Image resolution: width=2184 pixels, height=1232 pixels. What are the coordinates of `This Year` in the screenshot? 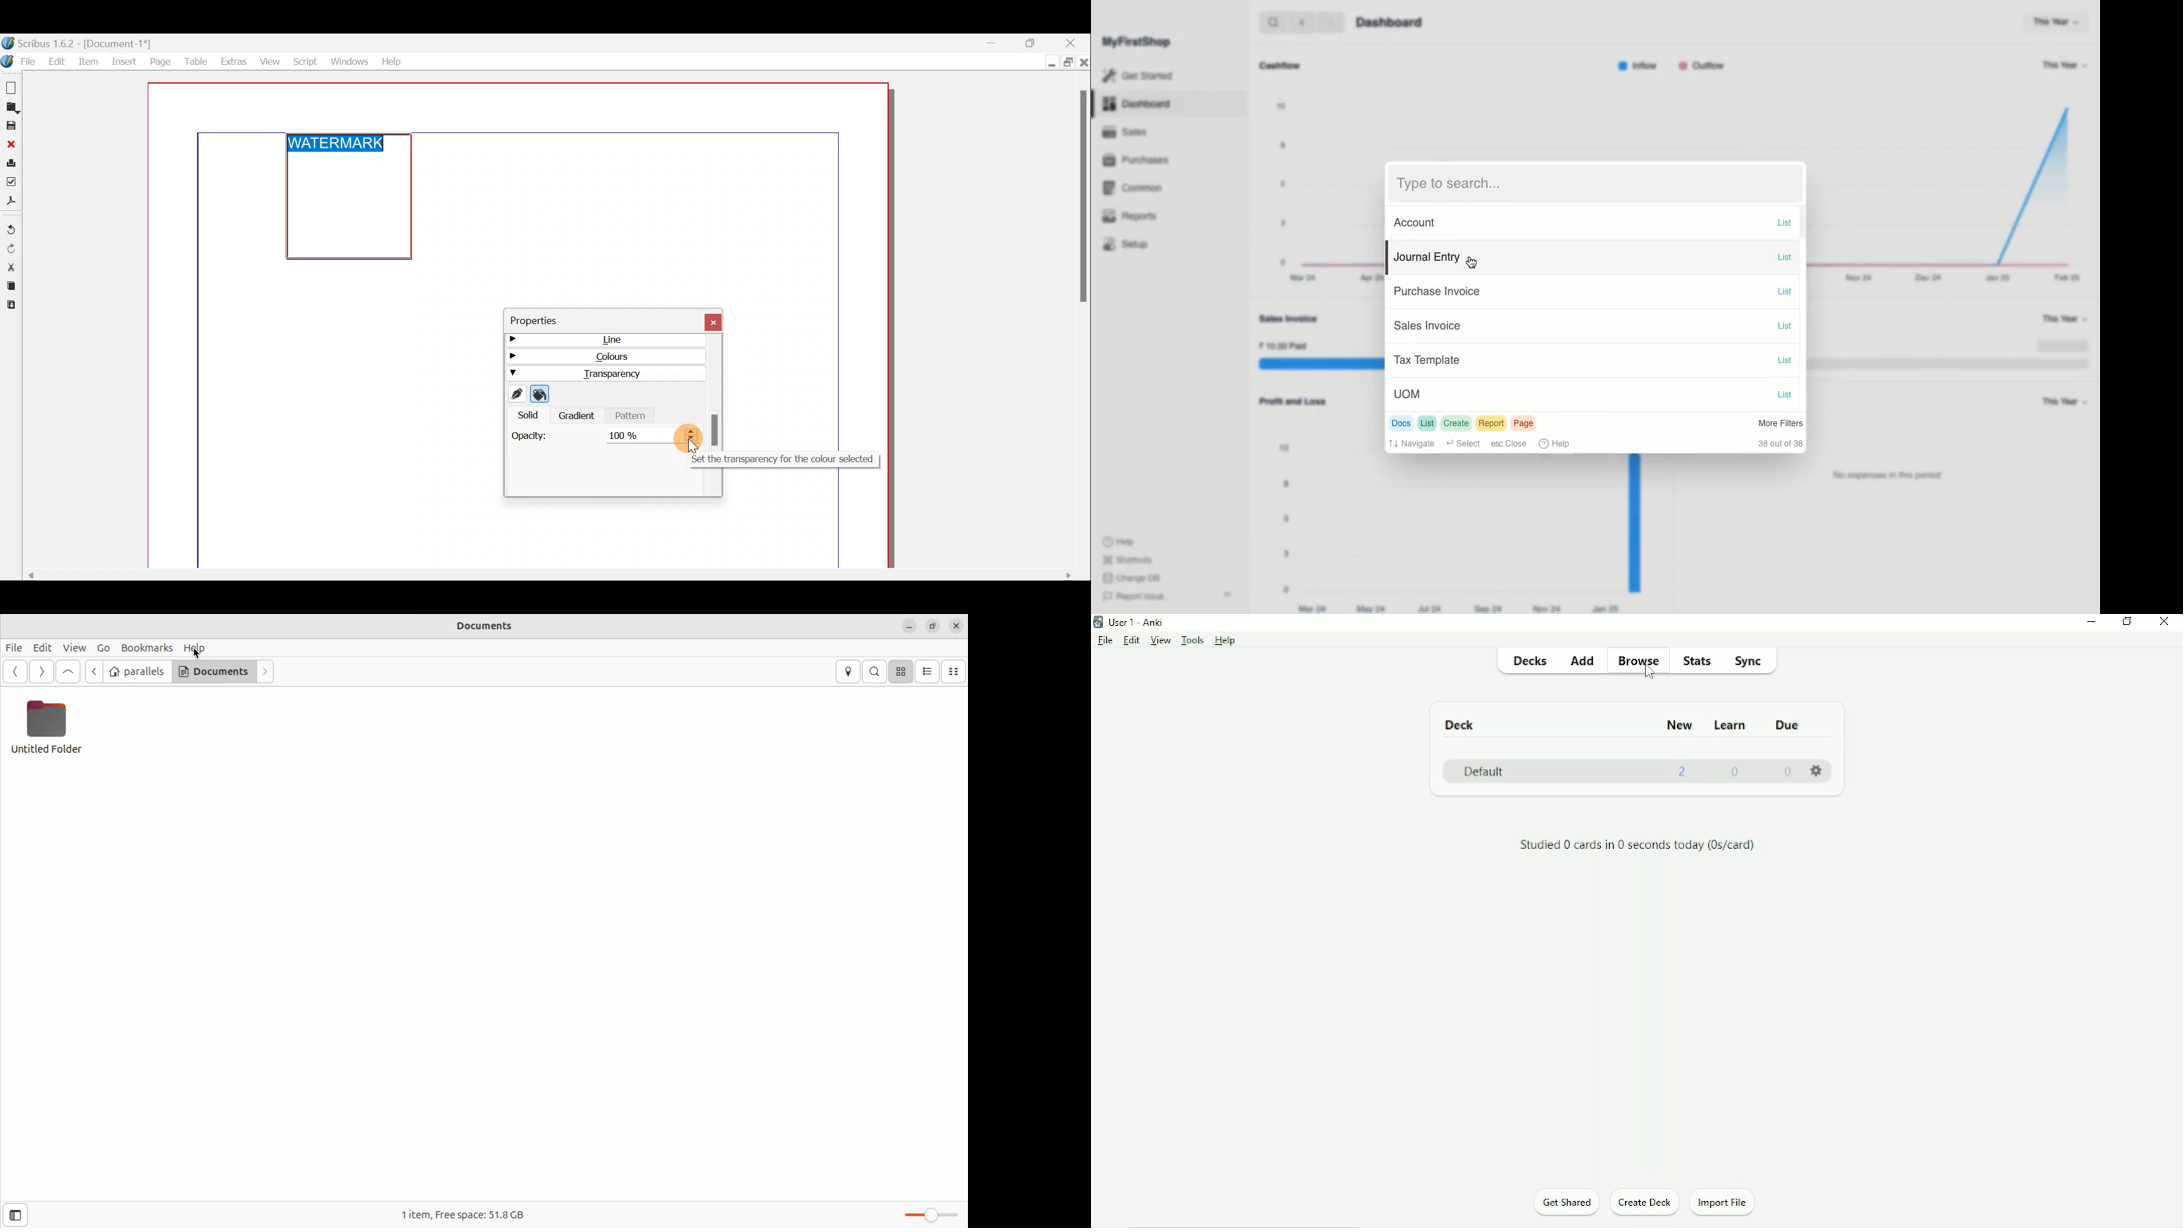 It's located at (2067, 66).